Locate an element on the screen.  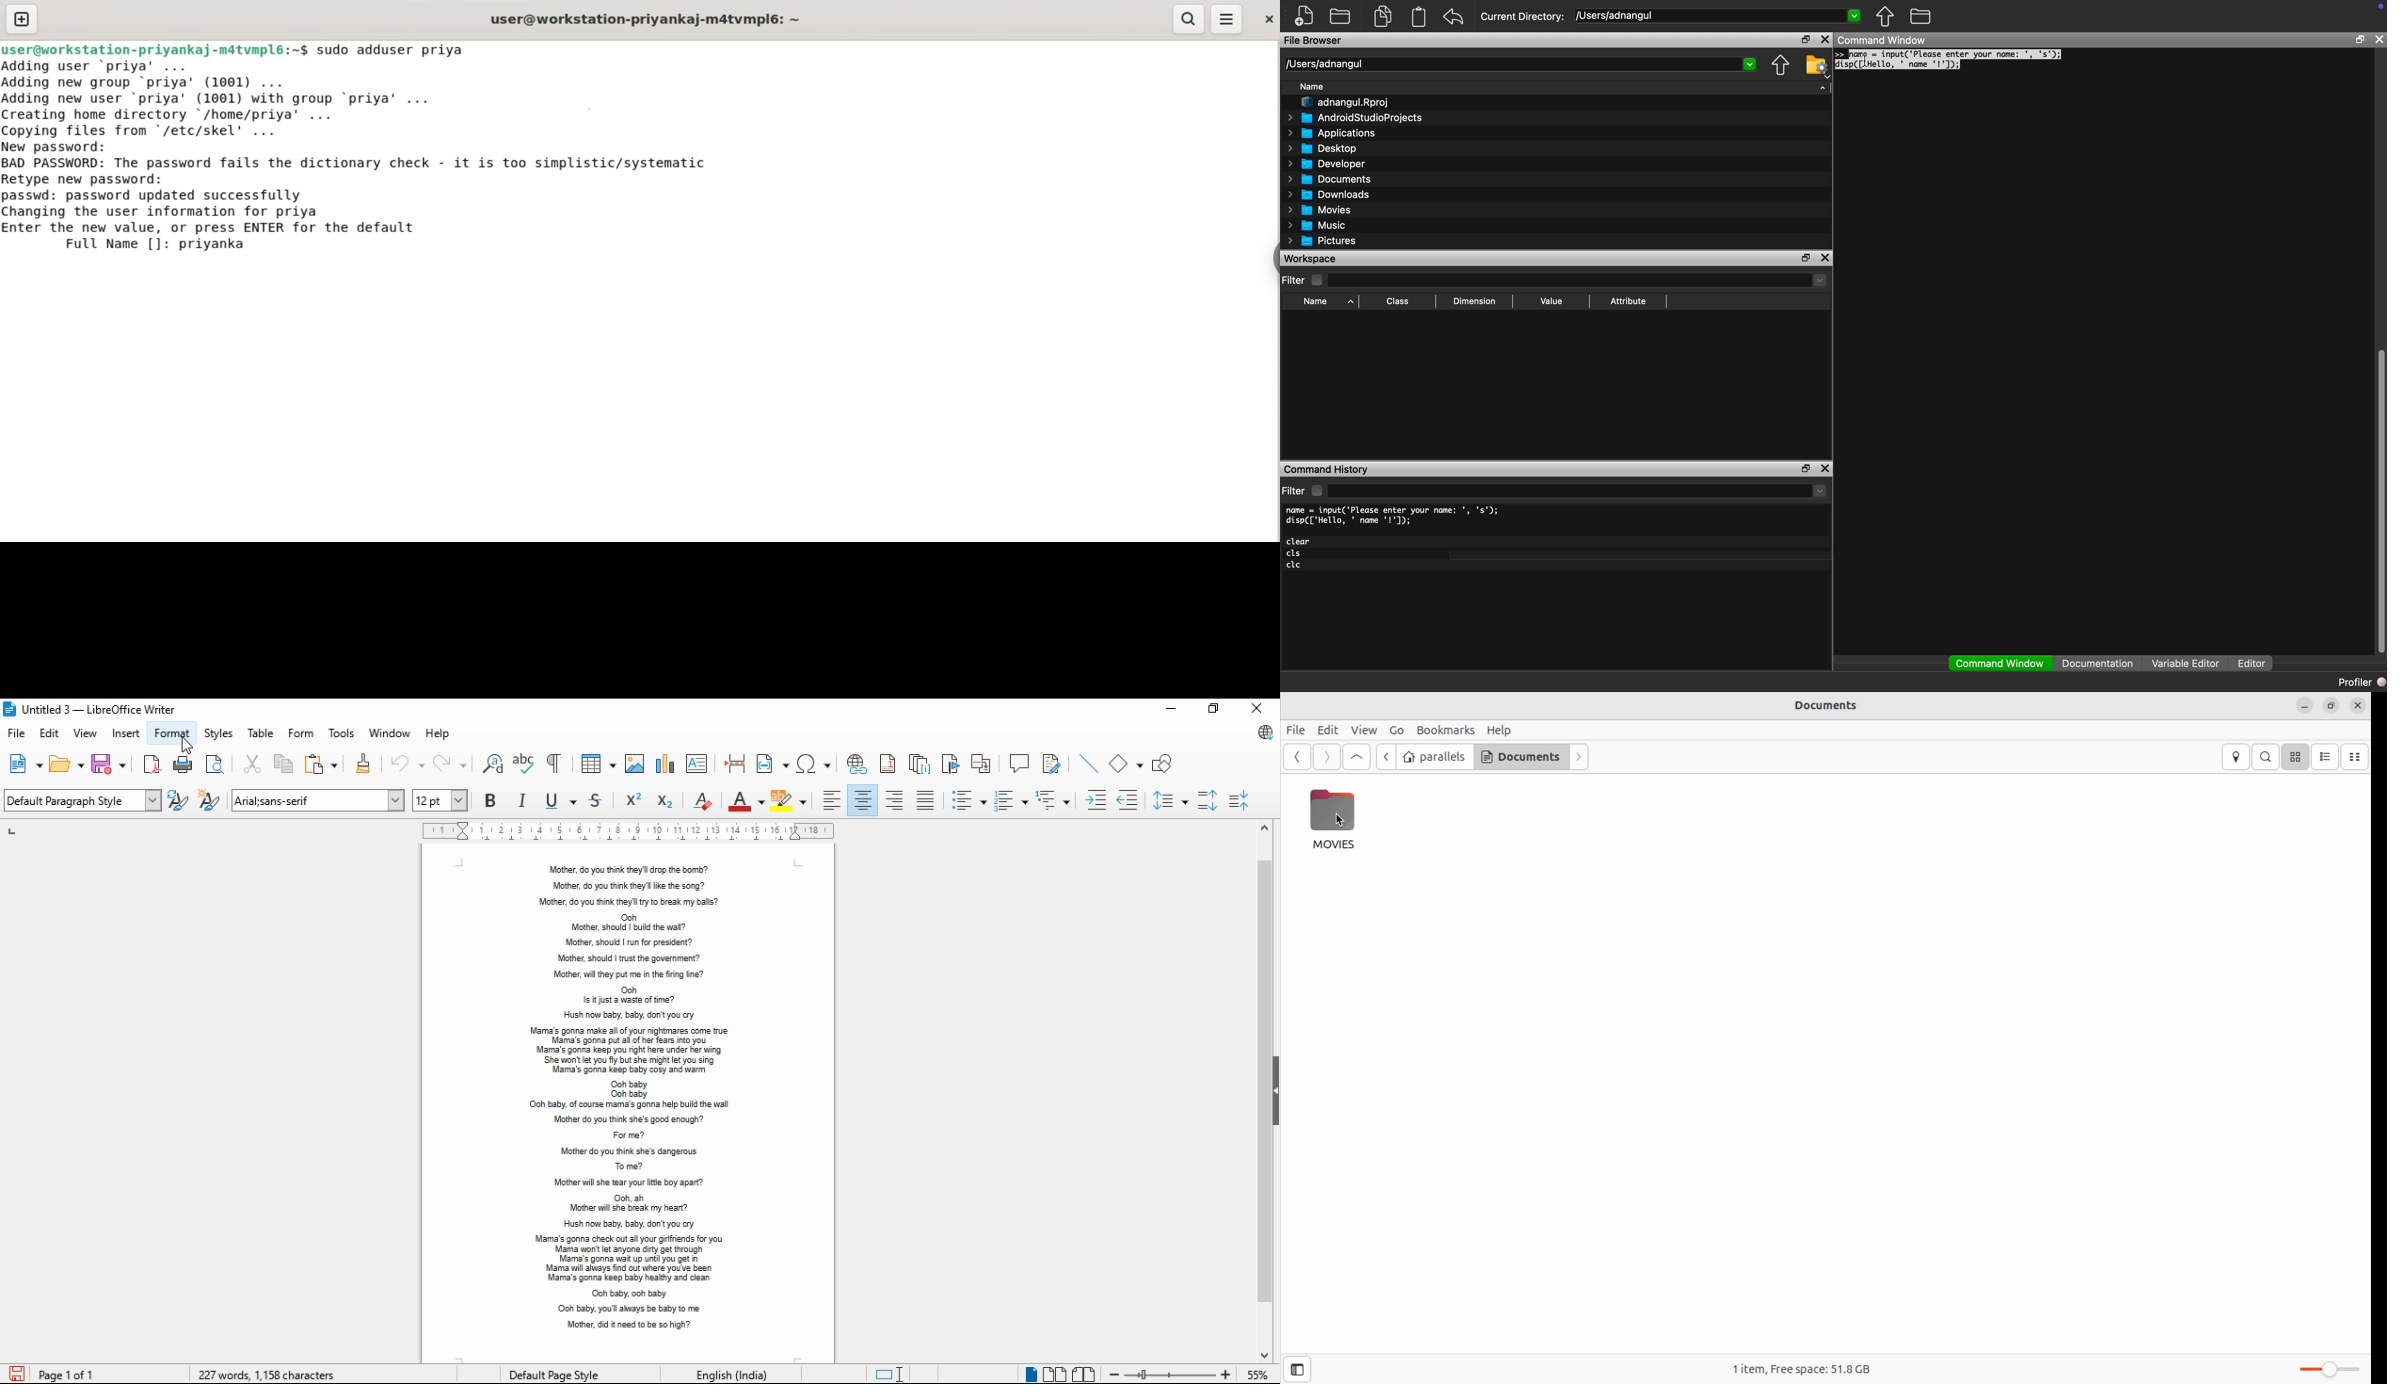
align left is located at coordinates (832, 800).